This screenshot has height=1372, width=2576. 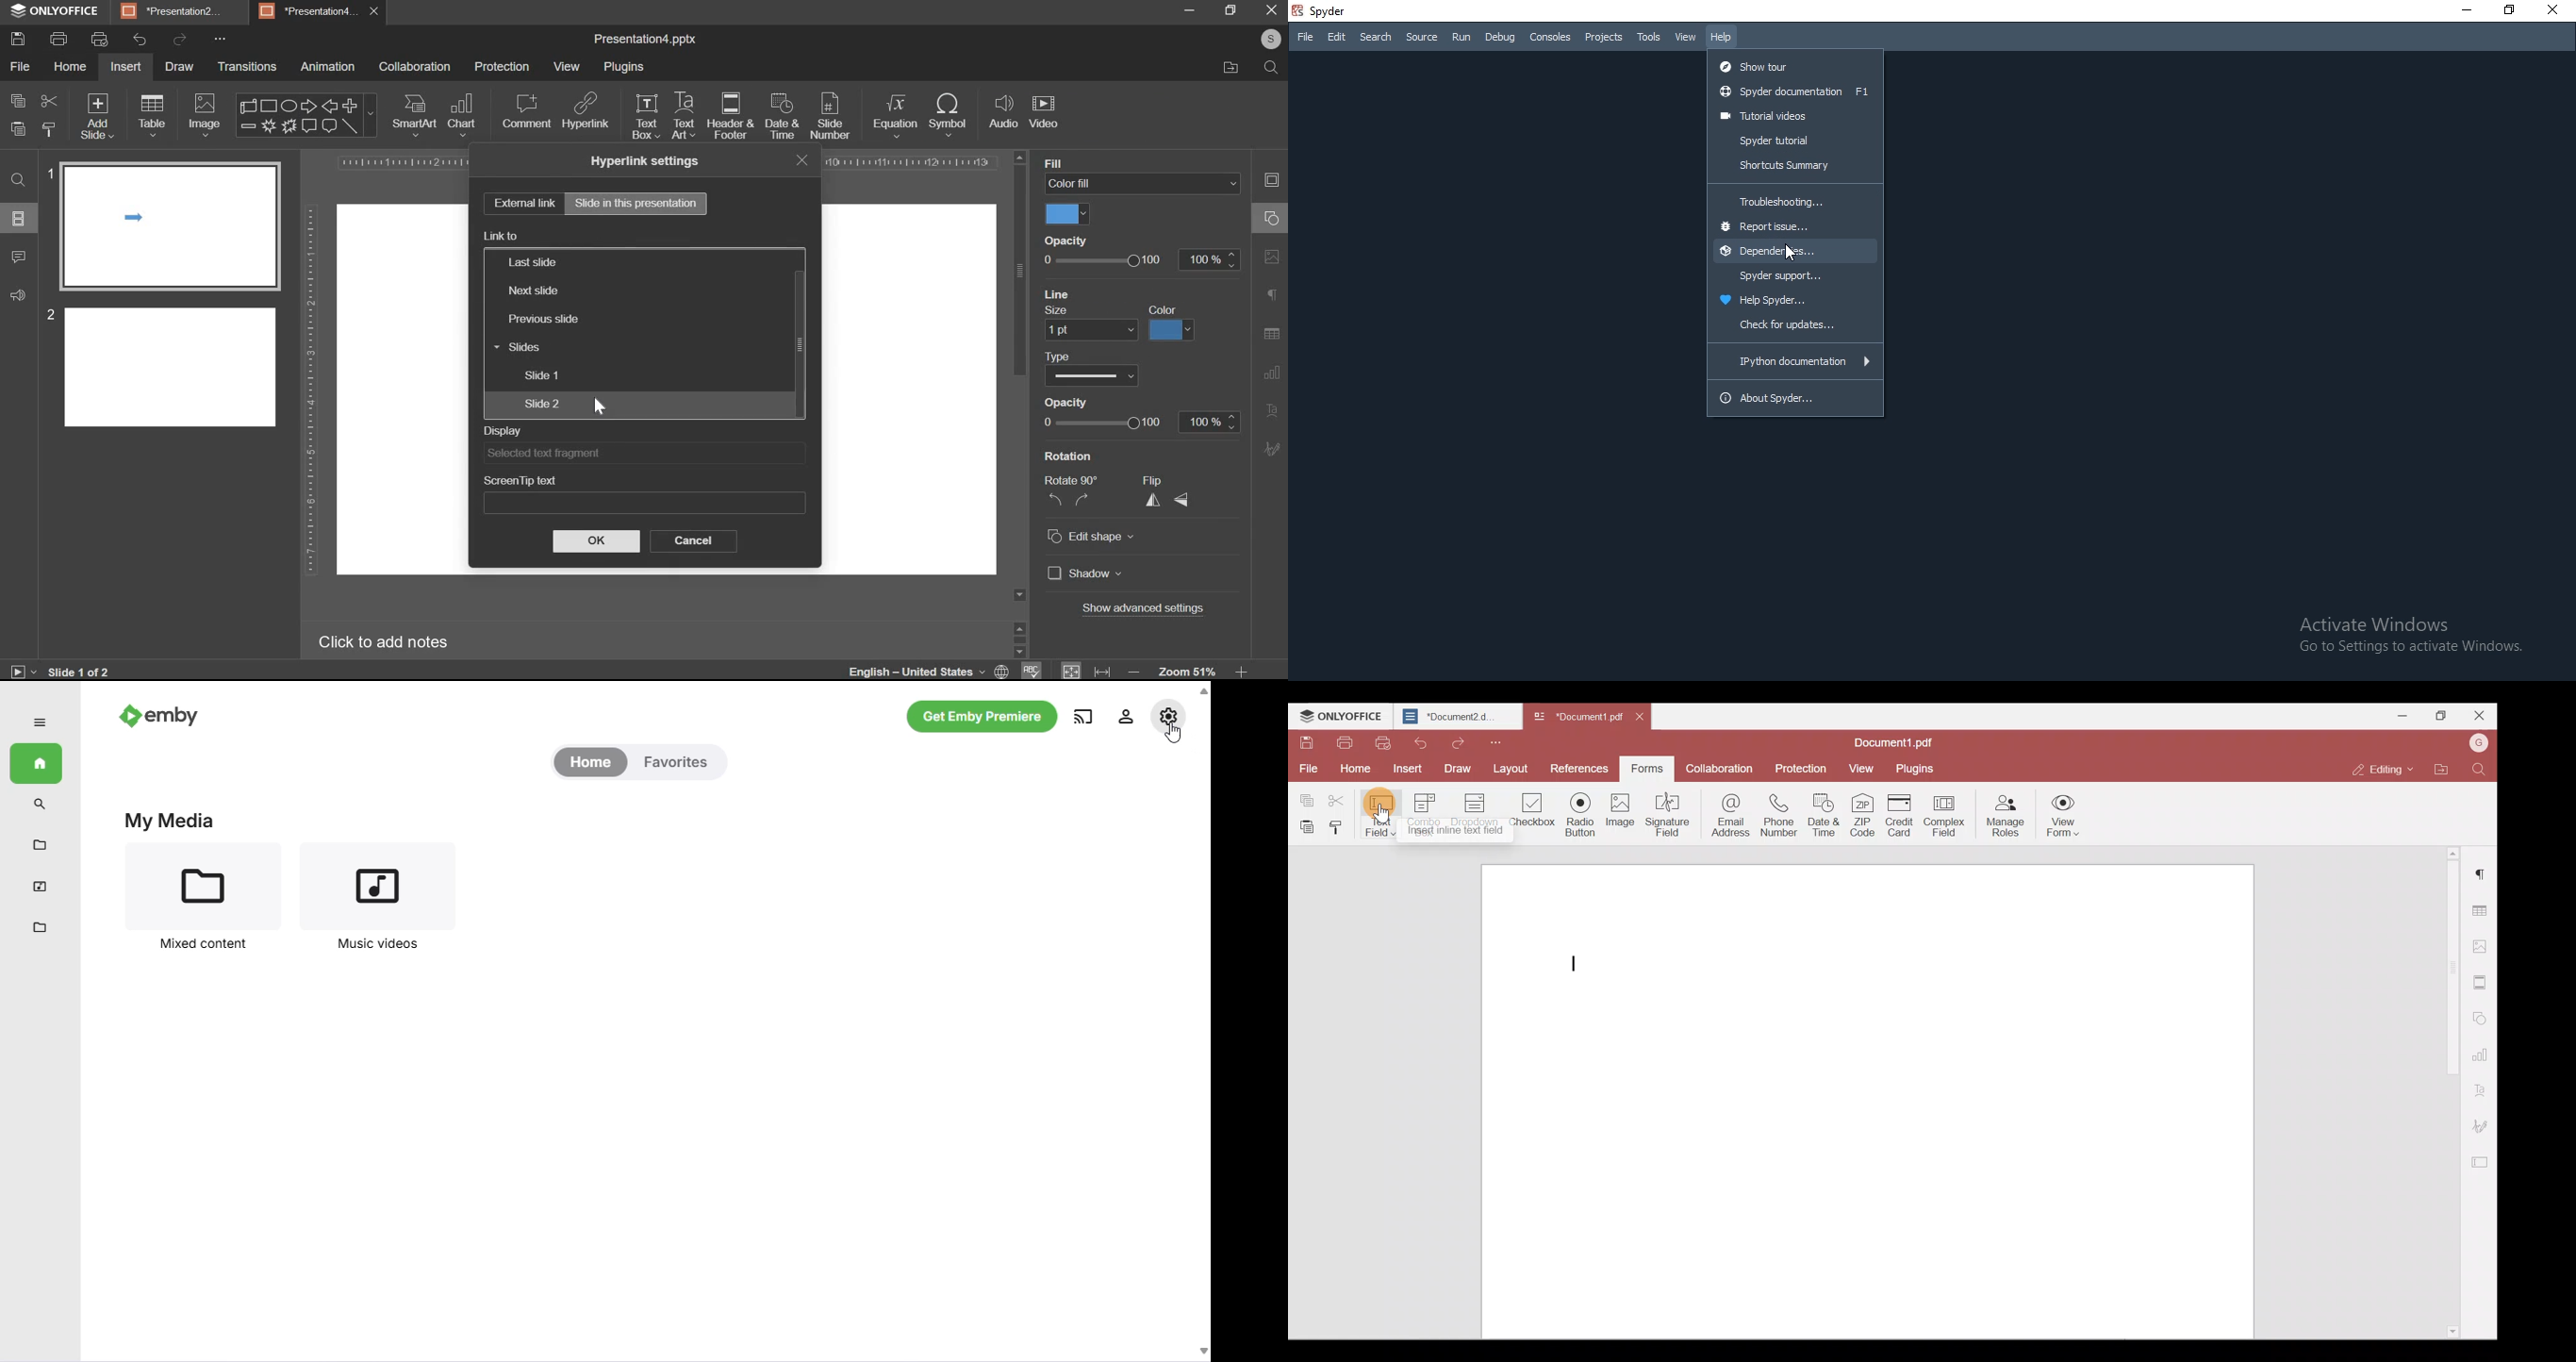 What do you see at coordinates (1306, 796) in the screenshot?
I see `Copy` at bounding box center [1306, 796].